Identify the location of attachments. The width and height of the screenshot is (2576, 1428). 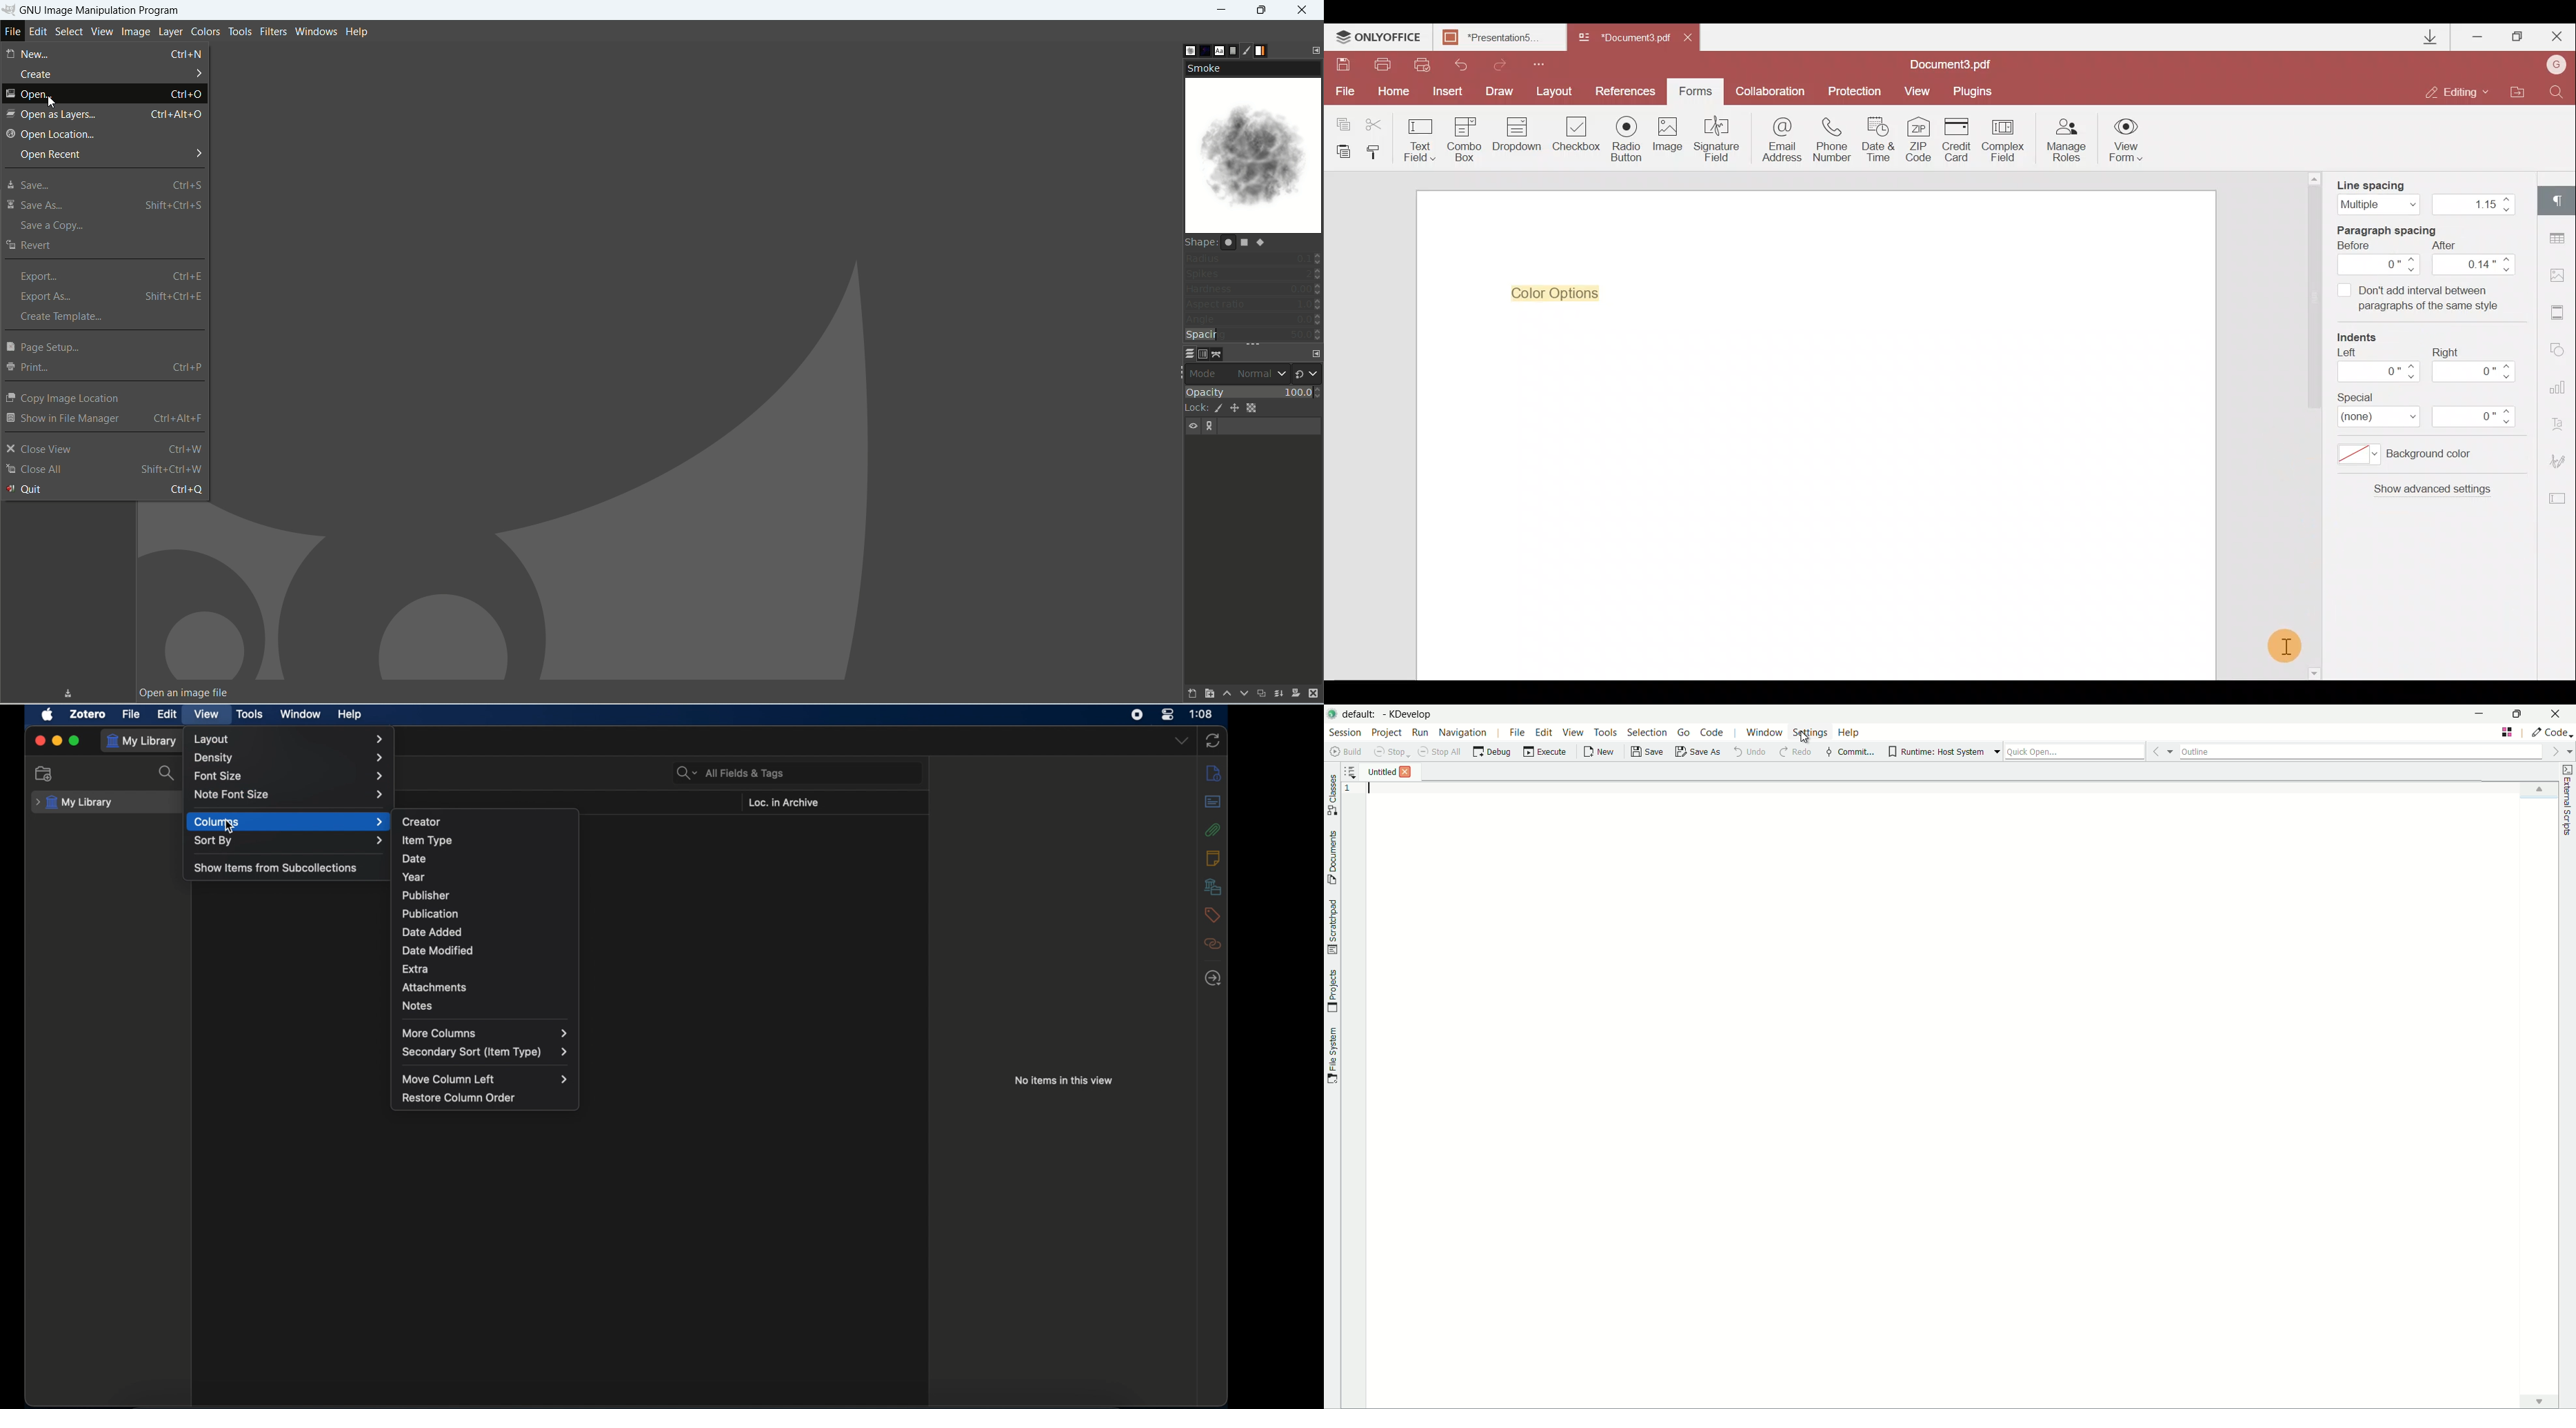
(1214, 829).